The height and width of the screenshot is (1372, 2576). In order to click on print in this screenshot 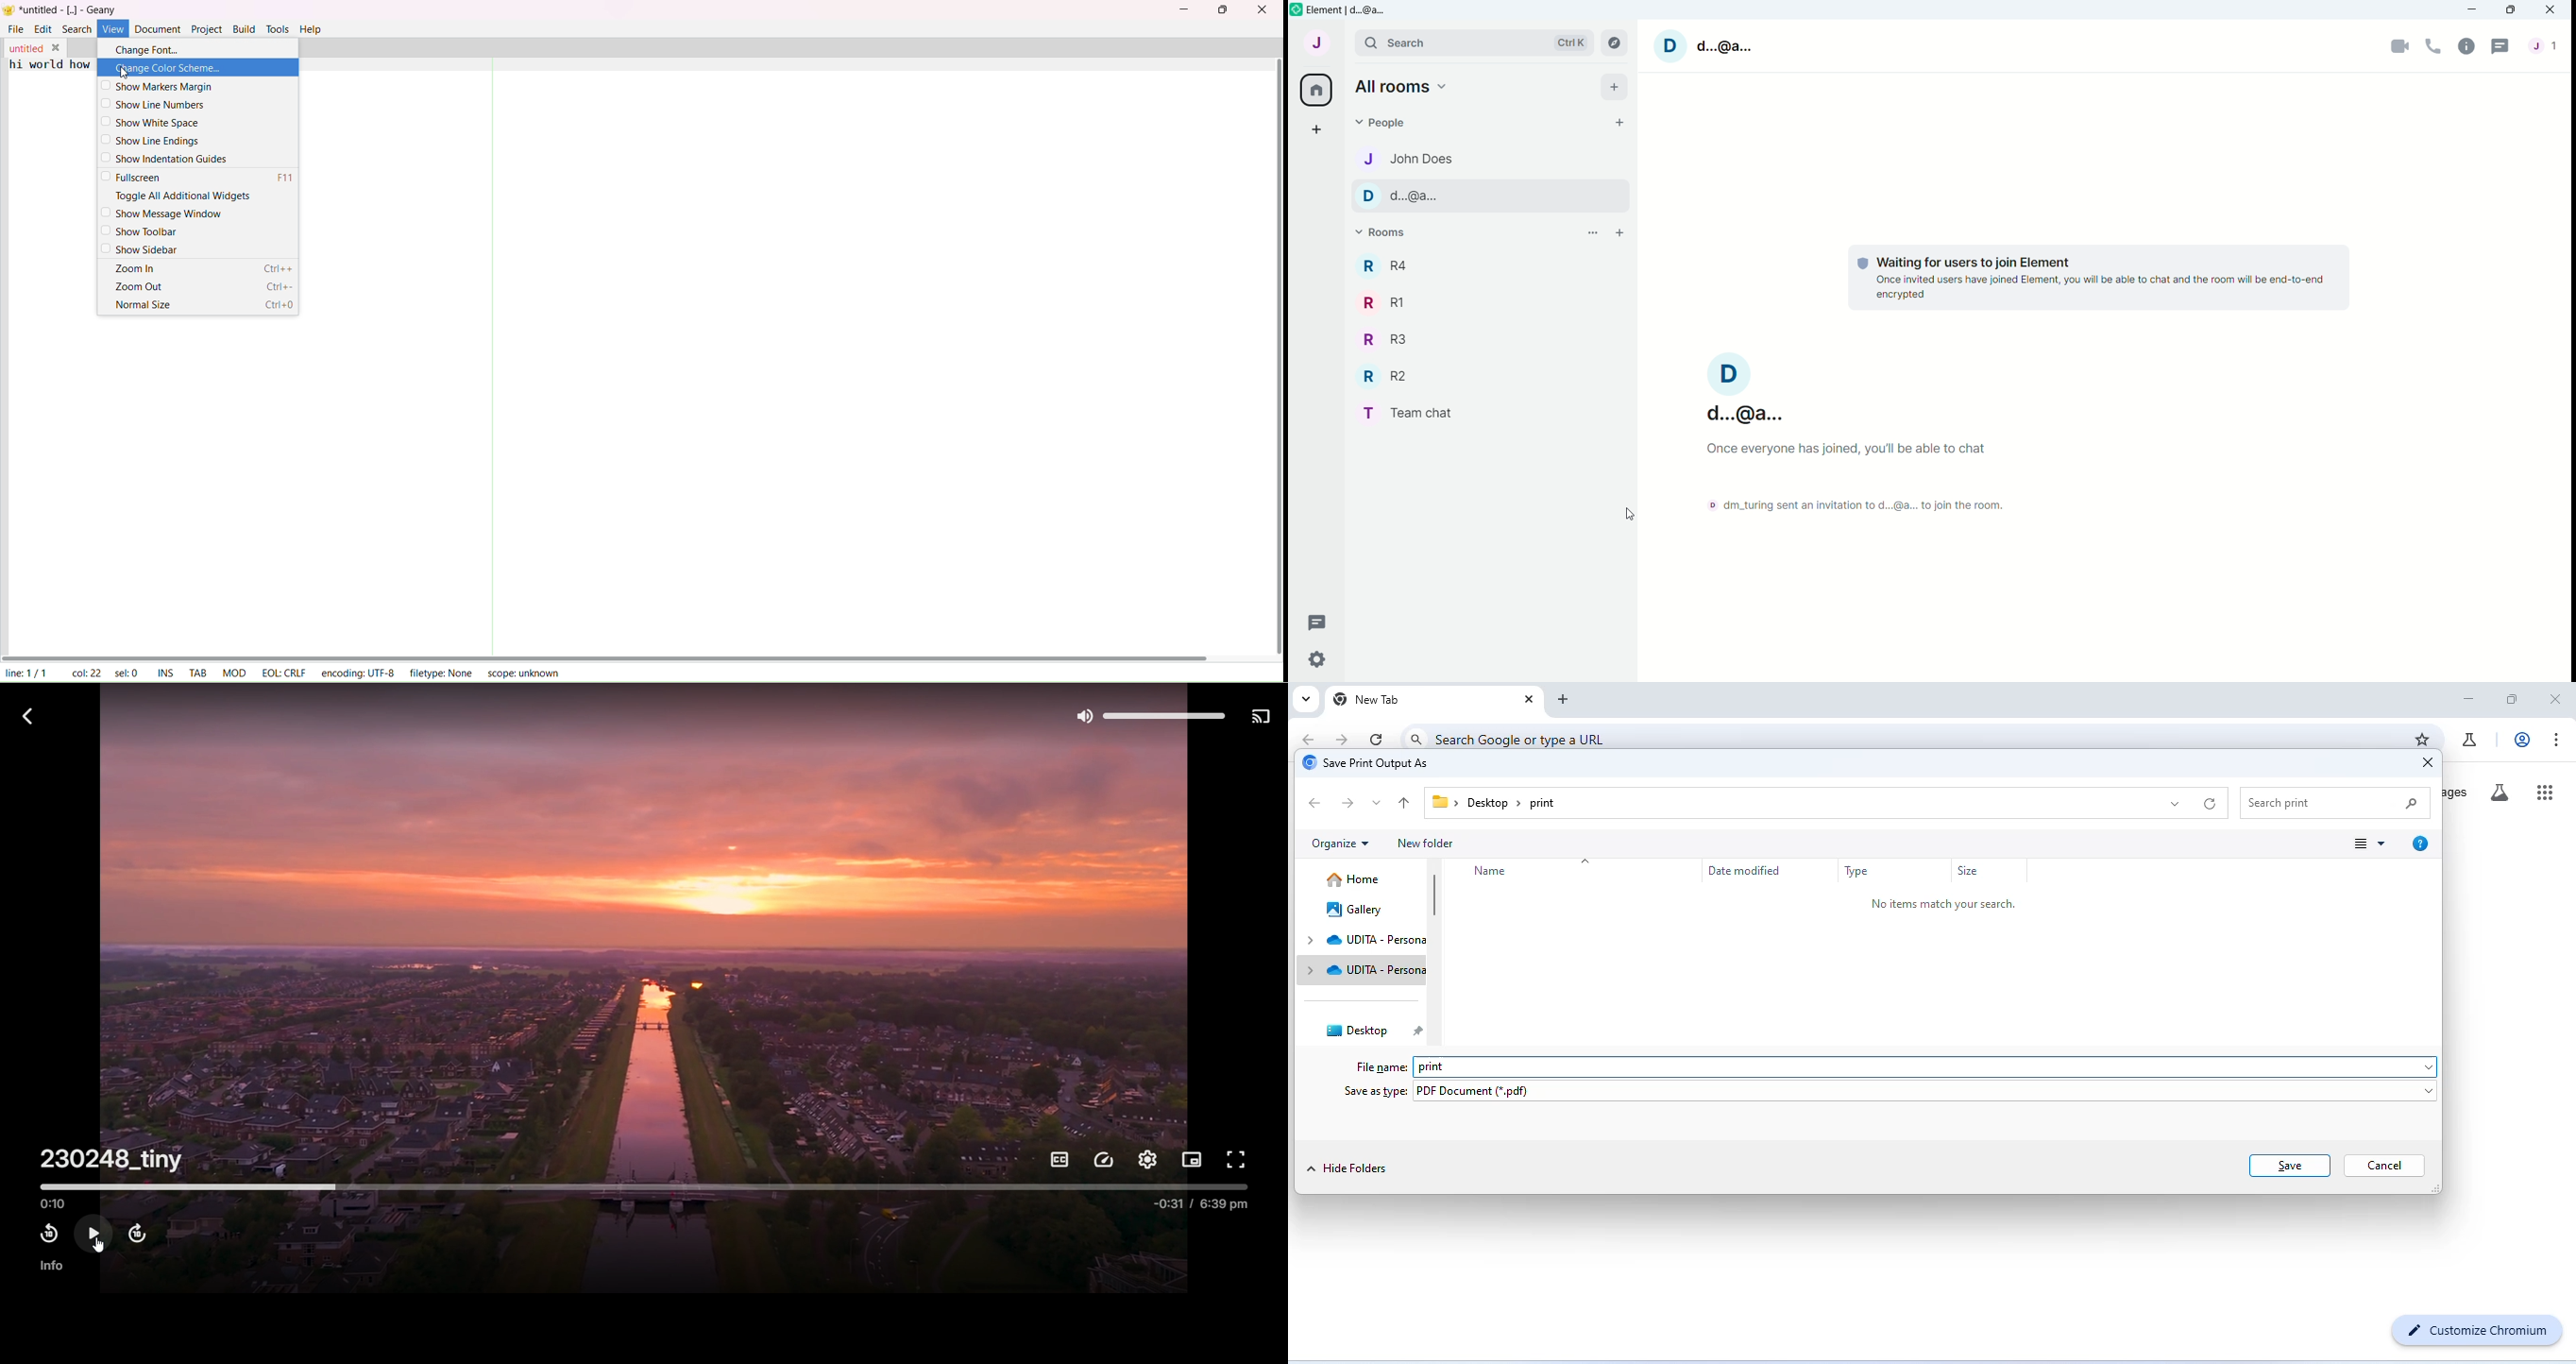, I will do `click(1438, 1066)`.